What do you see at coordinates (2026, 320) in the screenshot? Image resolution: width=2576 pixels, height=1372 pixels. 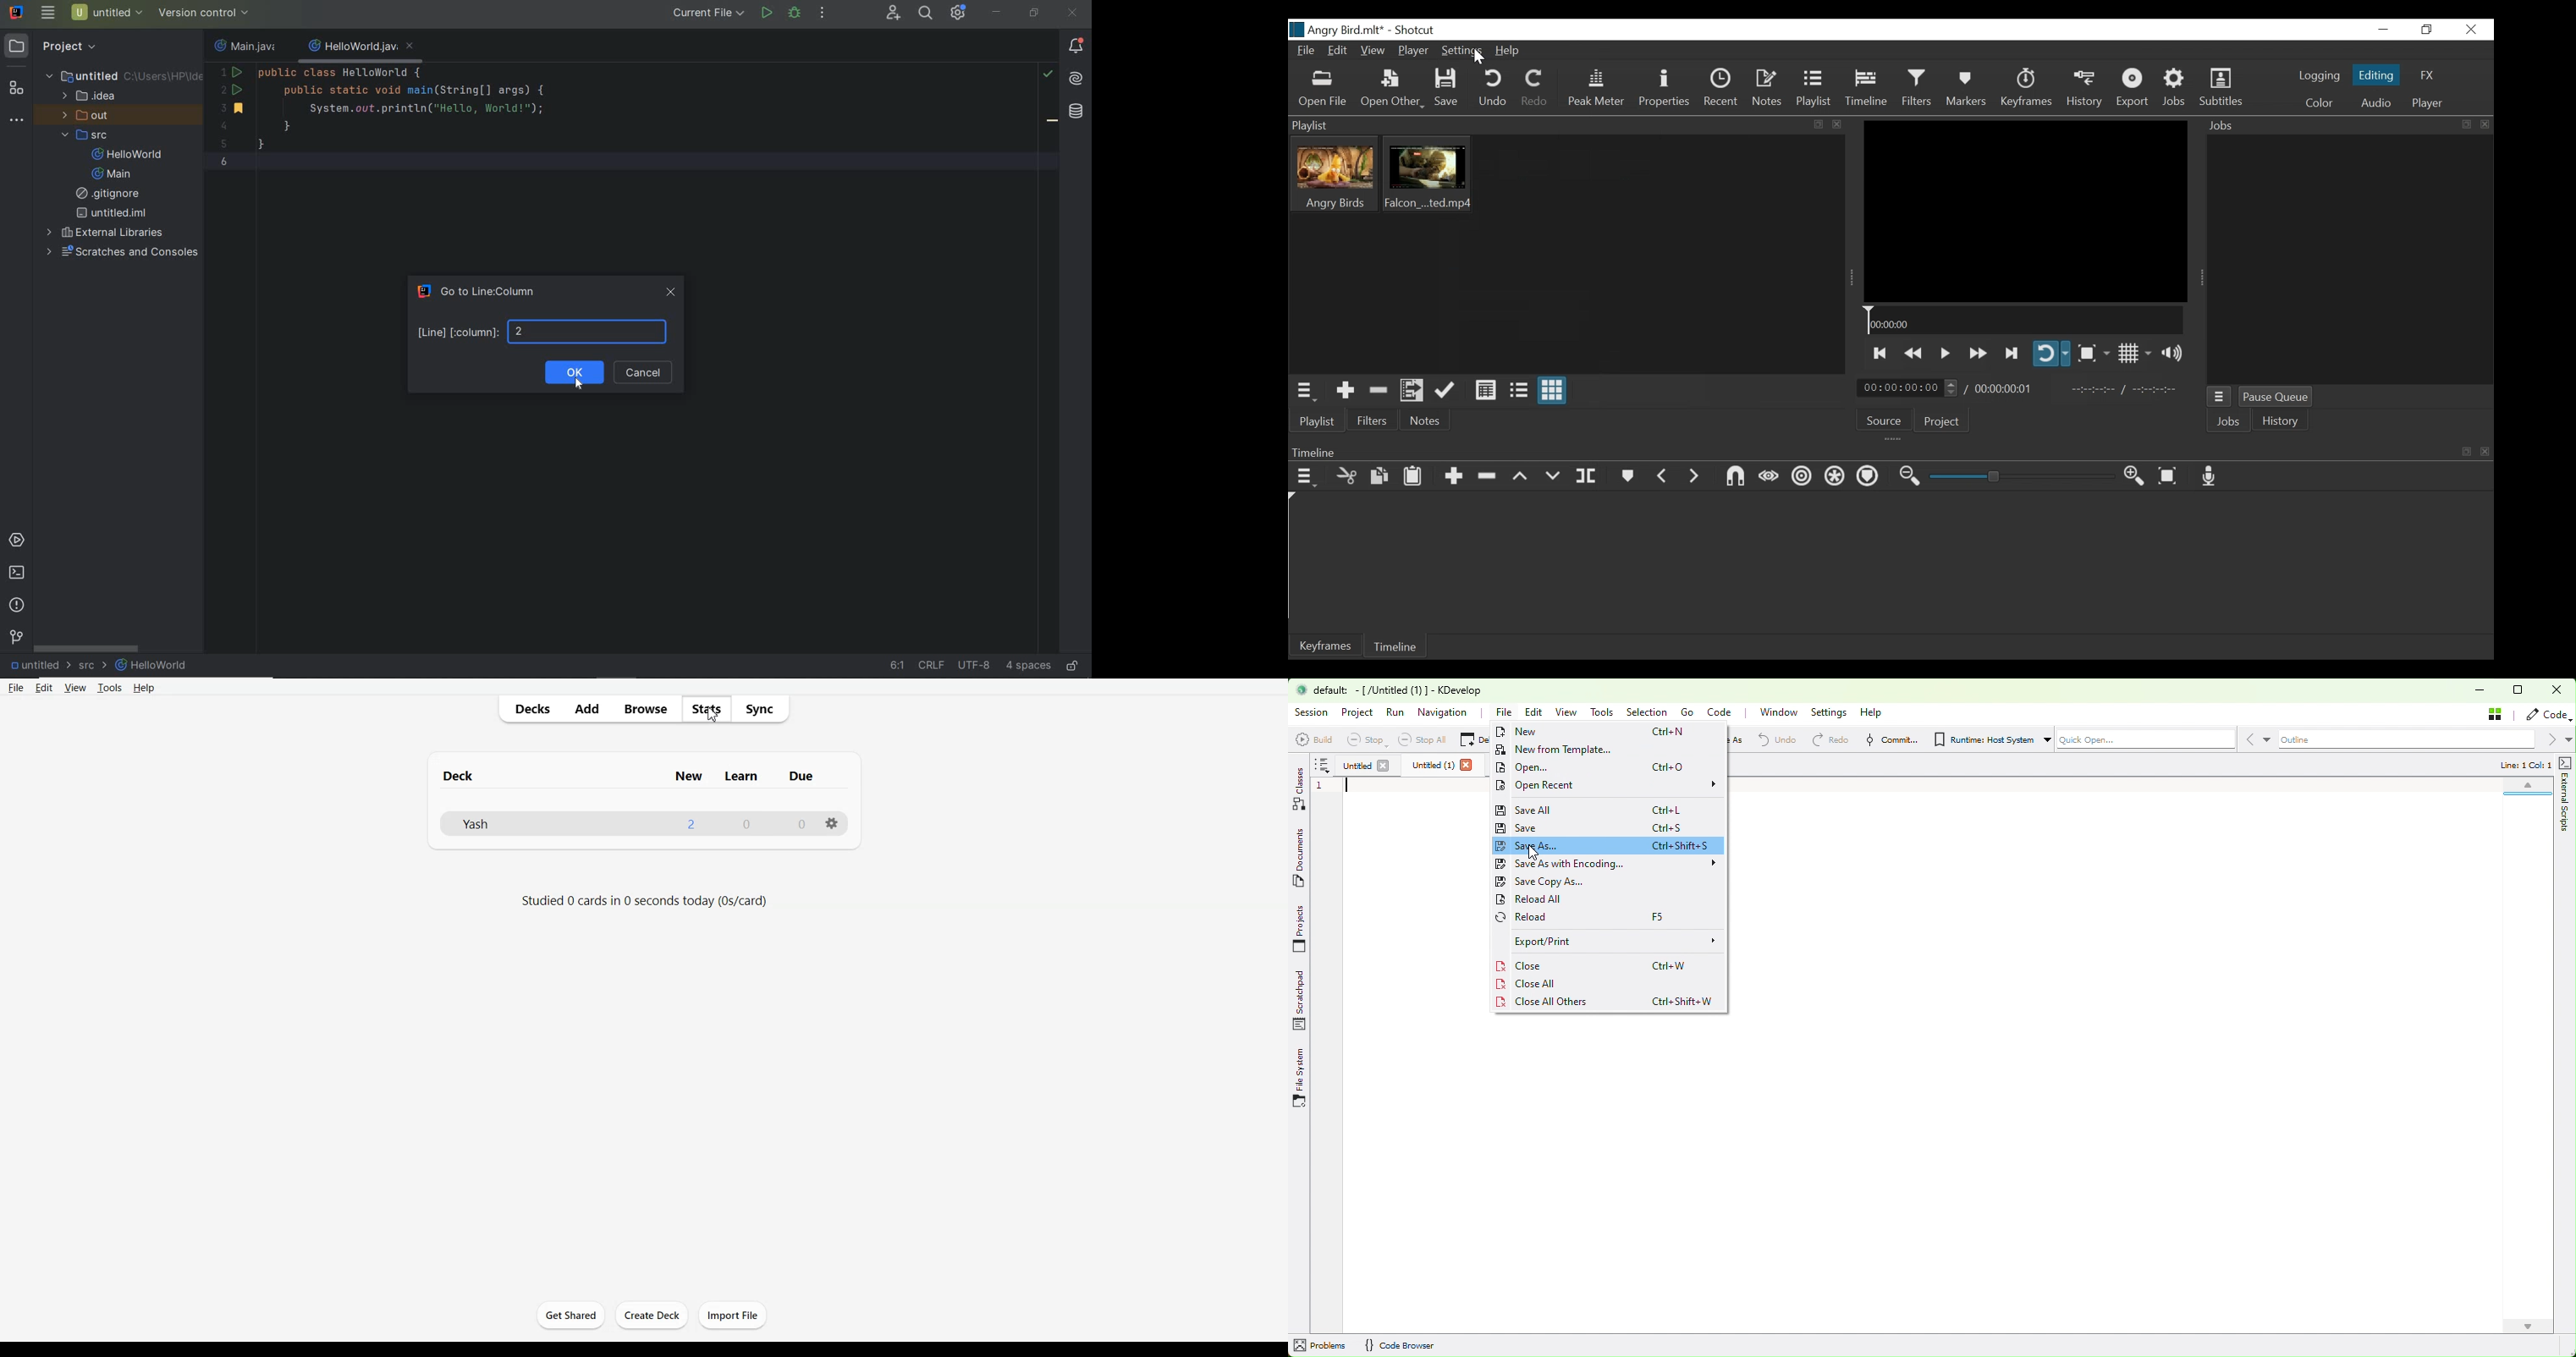 I see `Timeline` at bounding box center [2026, 320].